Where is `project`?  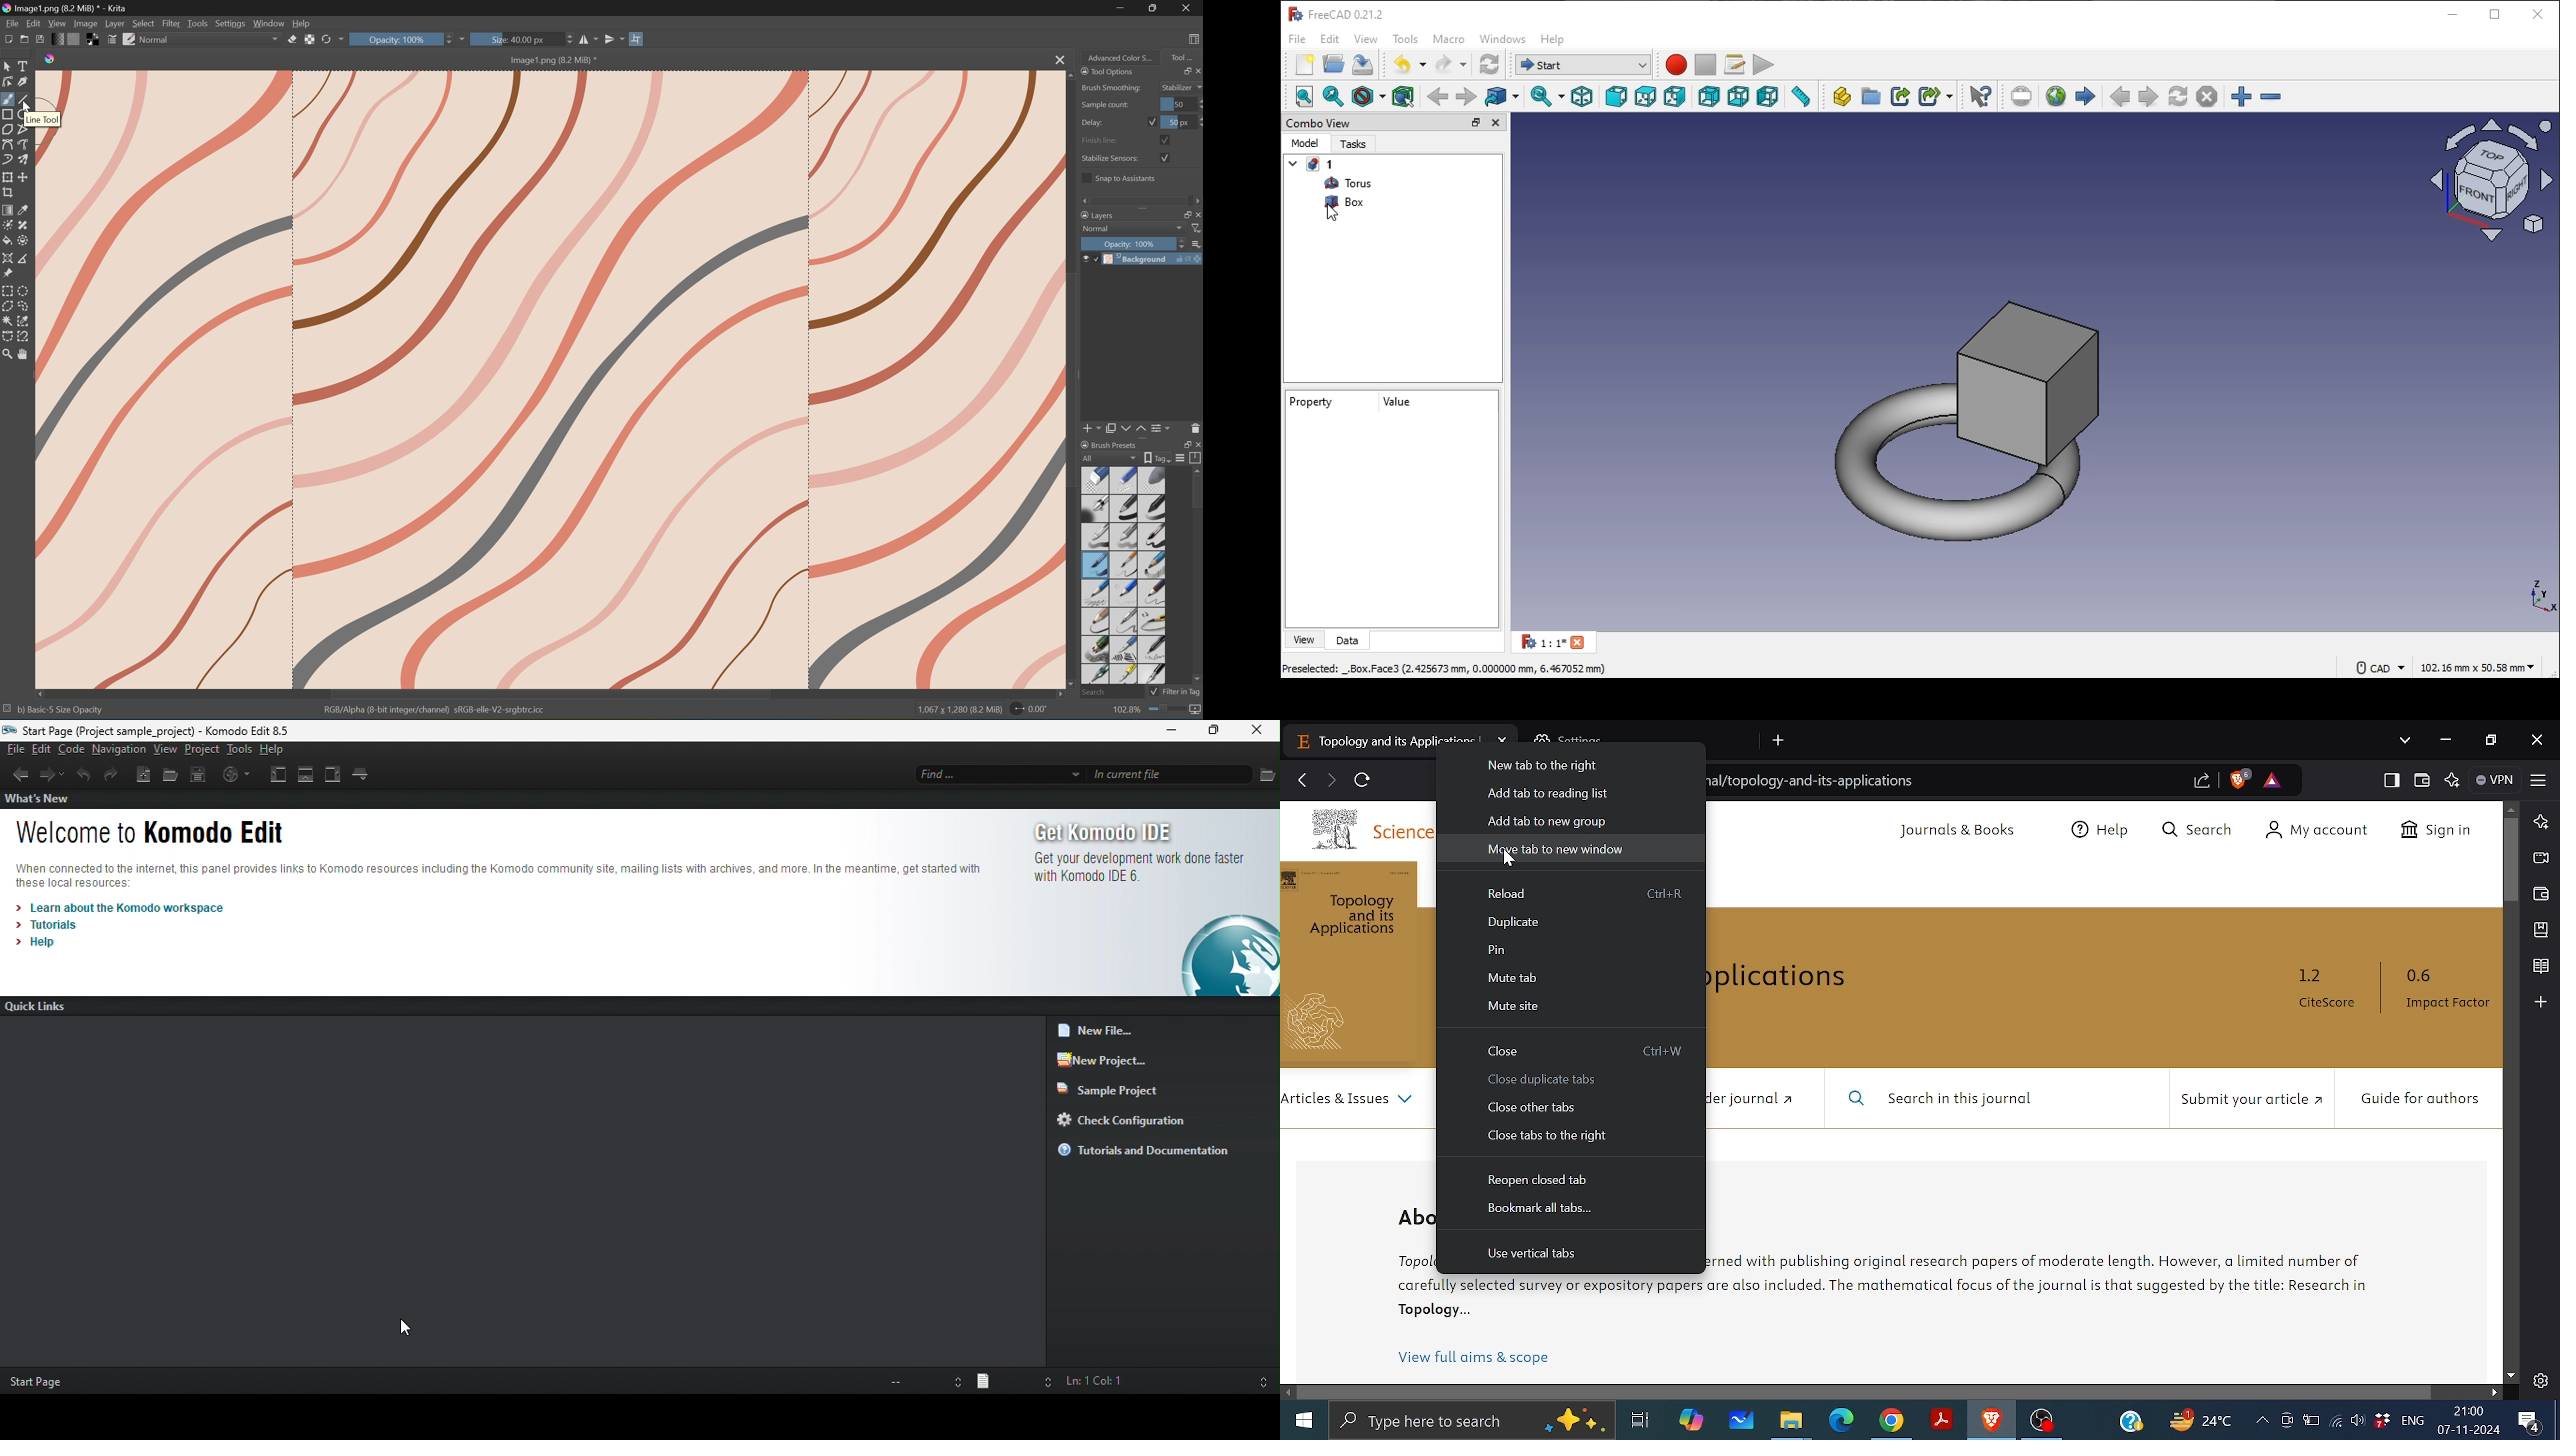
project is located at coordinates (202, 748).